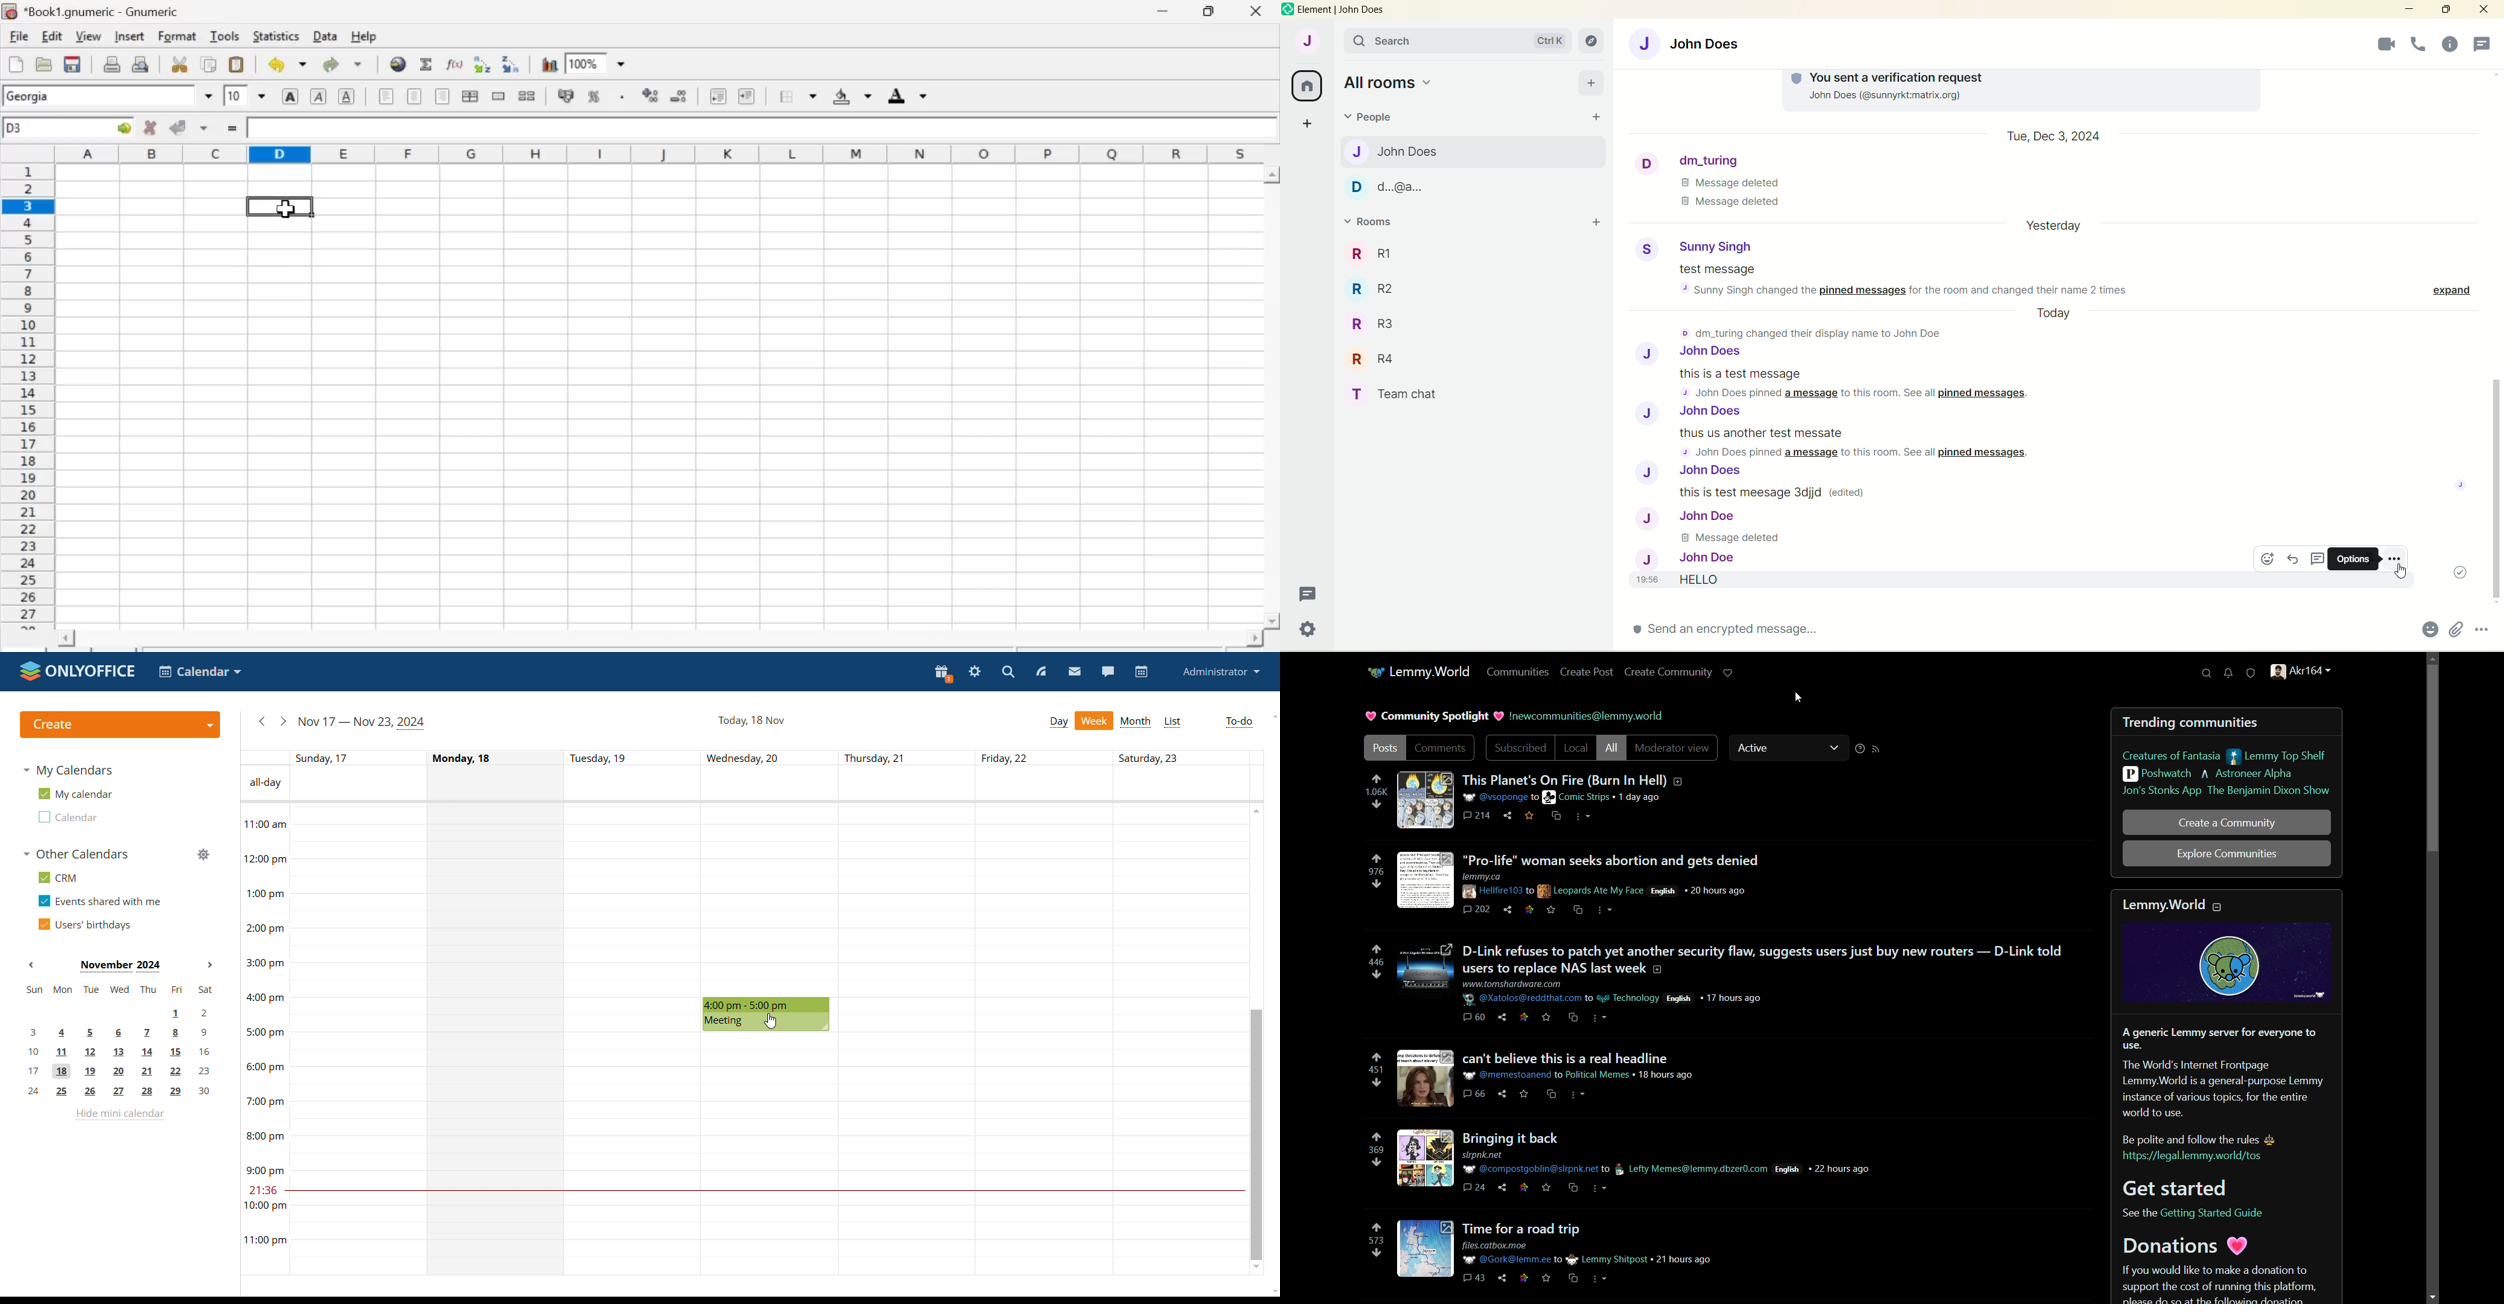  What do you see at coordinates (1595, 223) in the screenshot?
I see `add` at bounding box center [1595, 223].